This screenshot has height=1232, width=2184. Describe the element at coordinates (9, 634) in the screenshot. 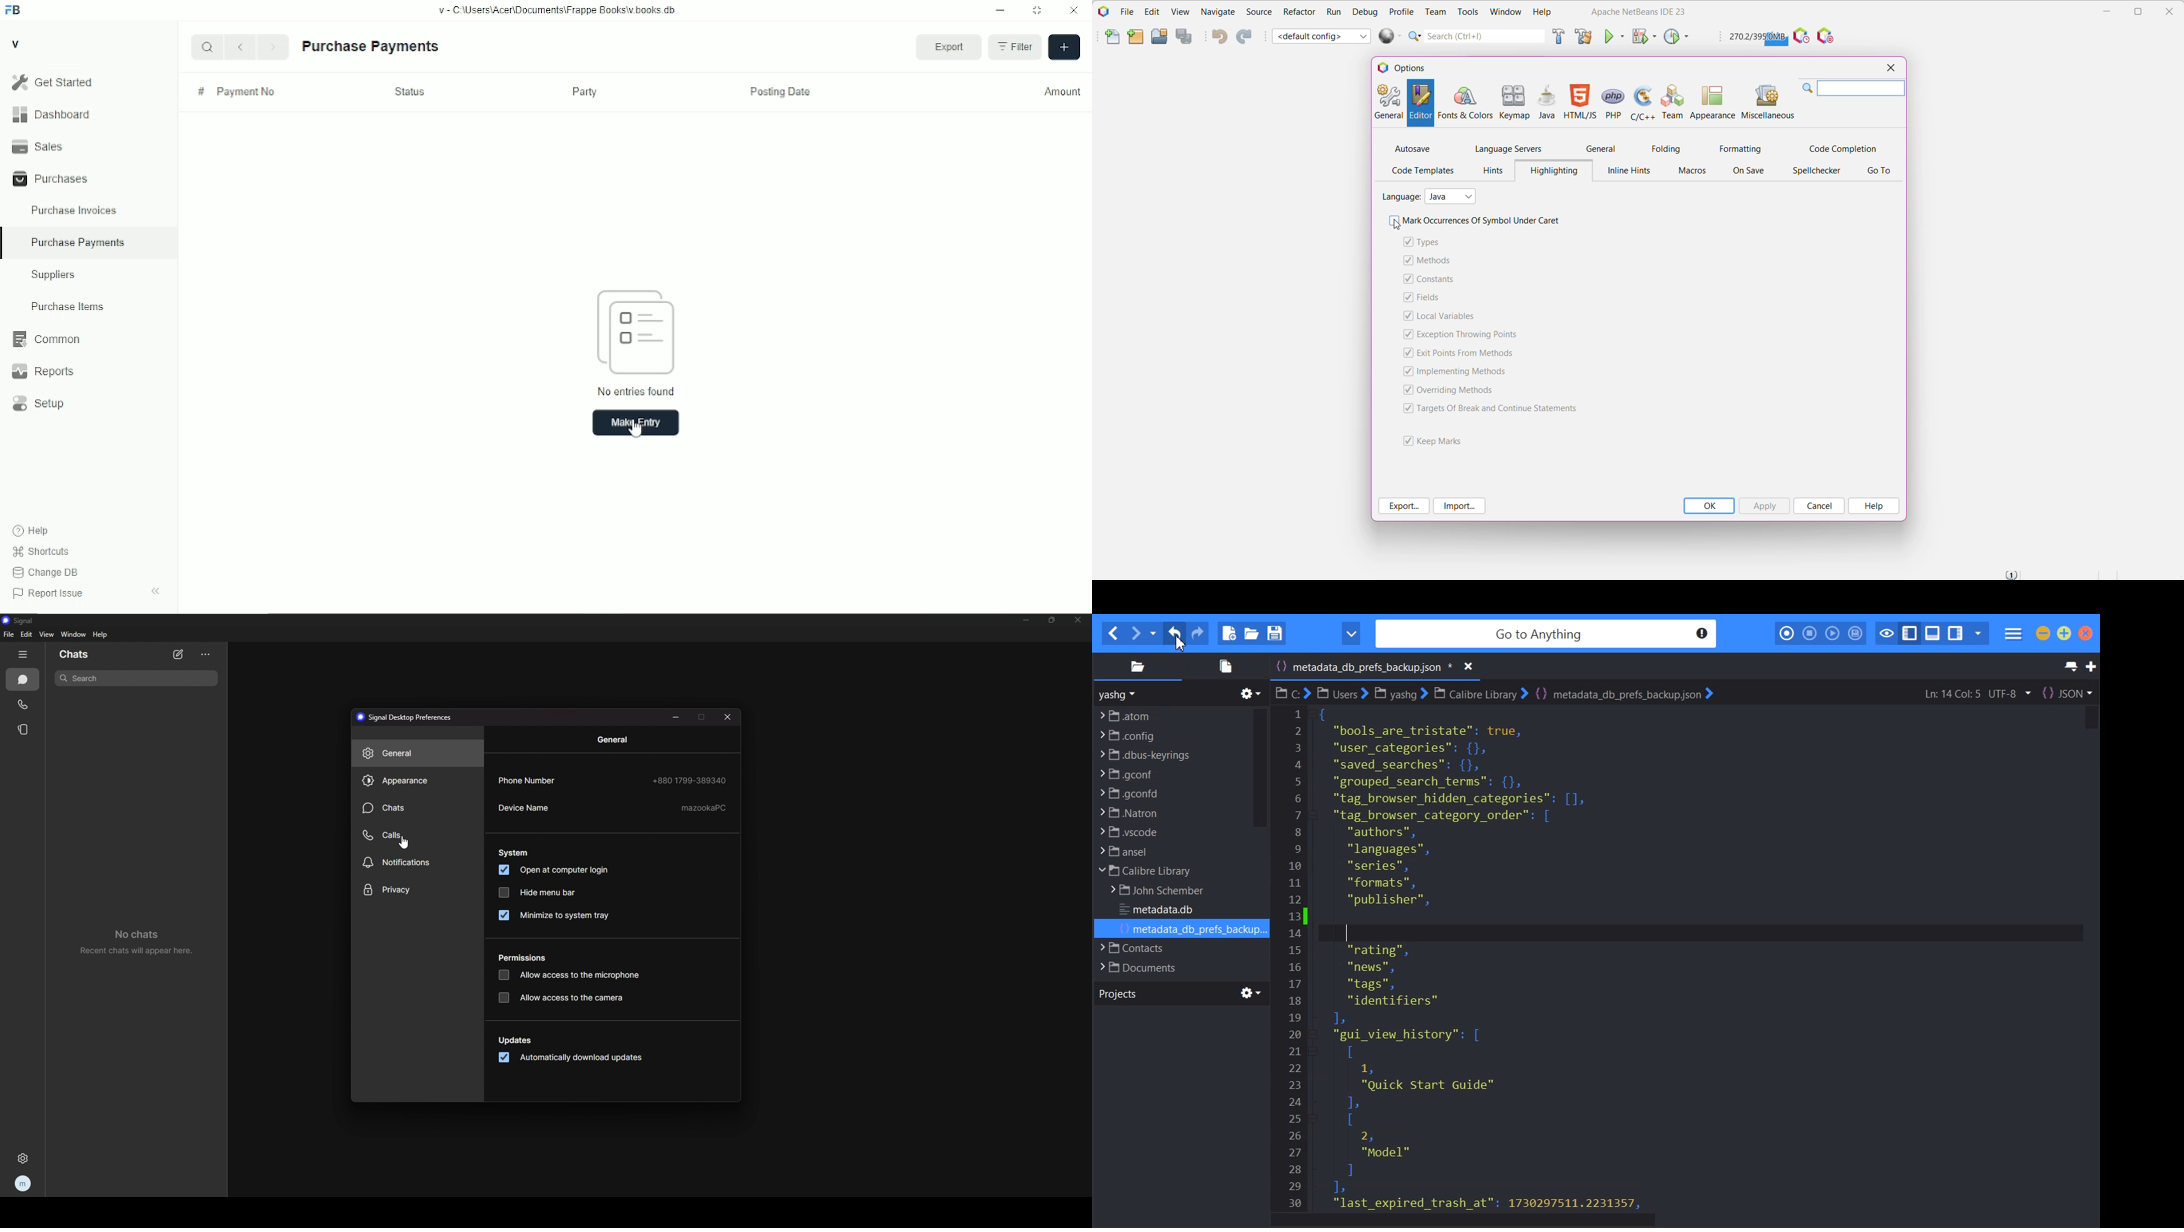

I see `file` at that location.